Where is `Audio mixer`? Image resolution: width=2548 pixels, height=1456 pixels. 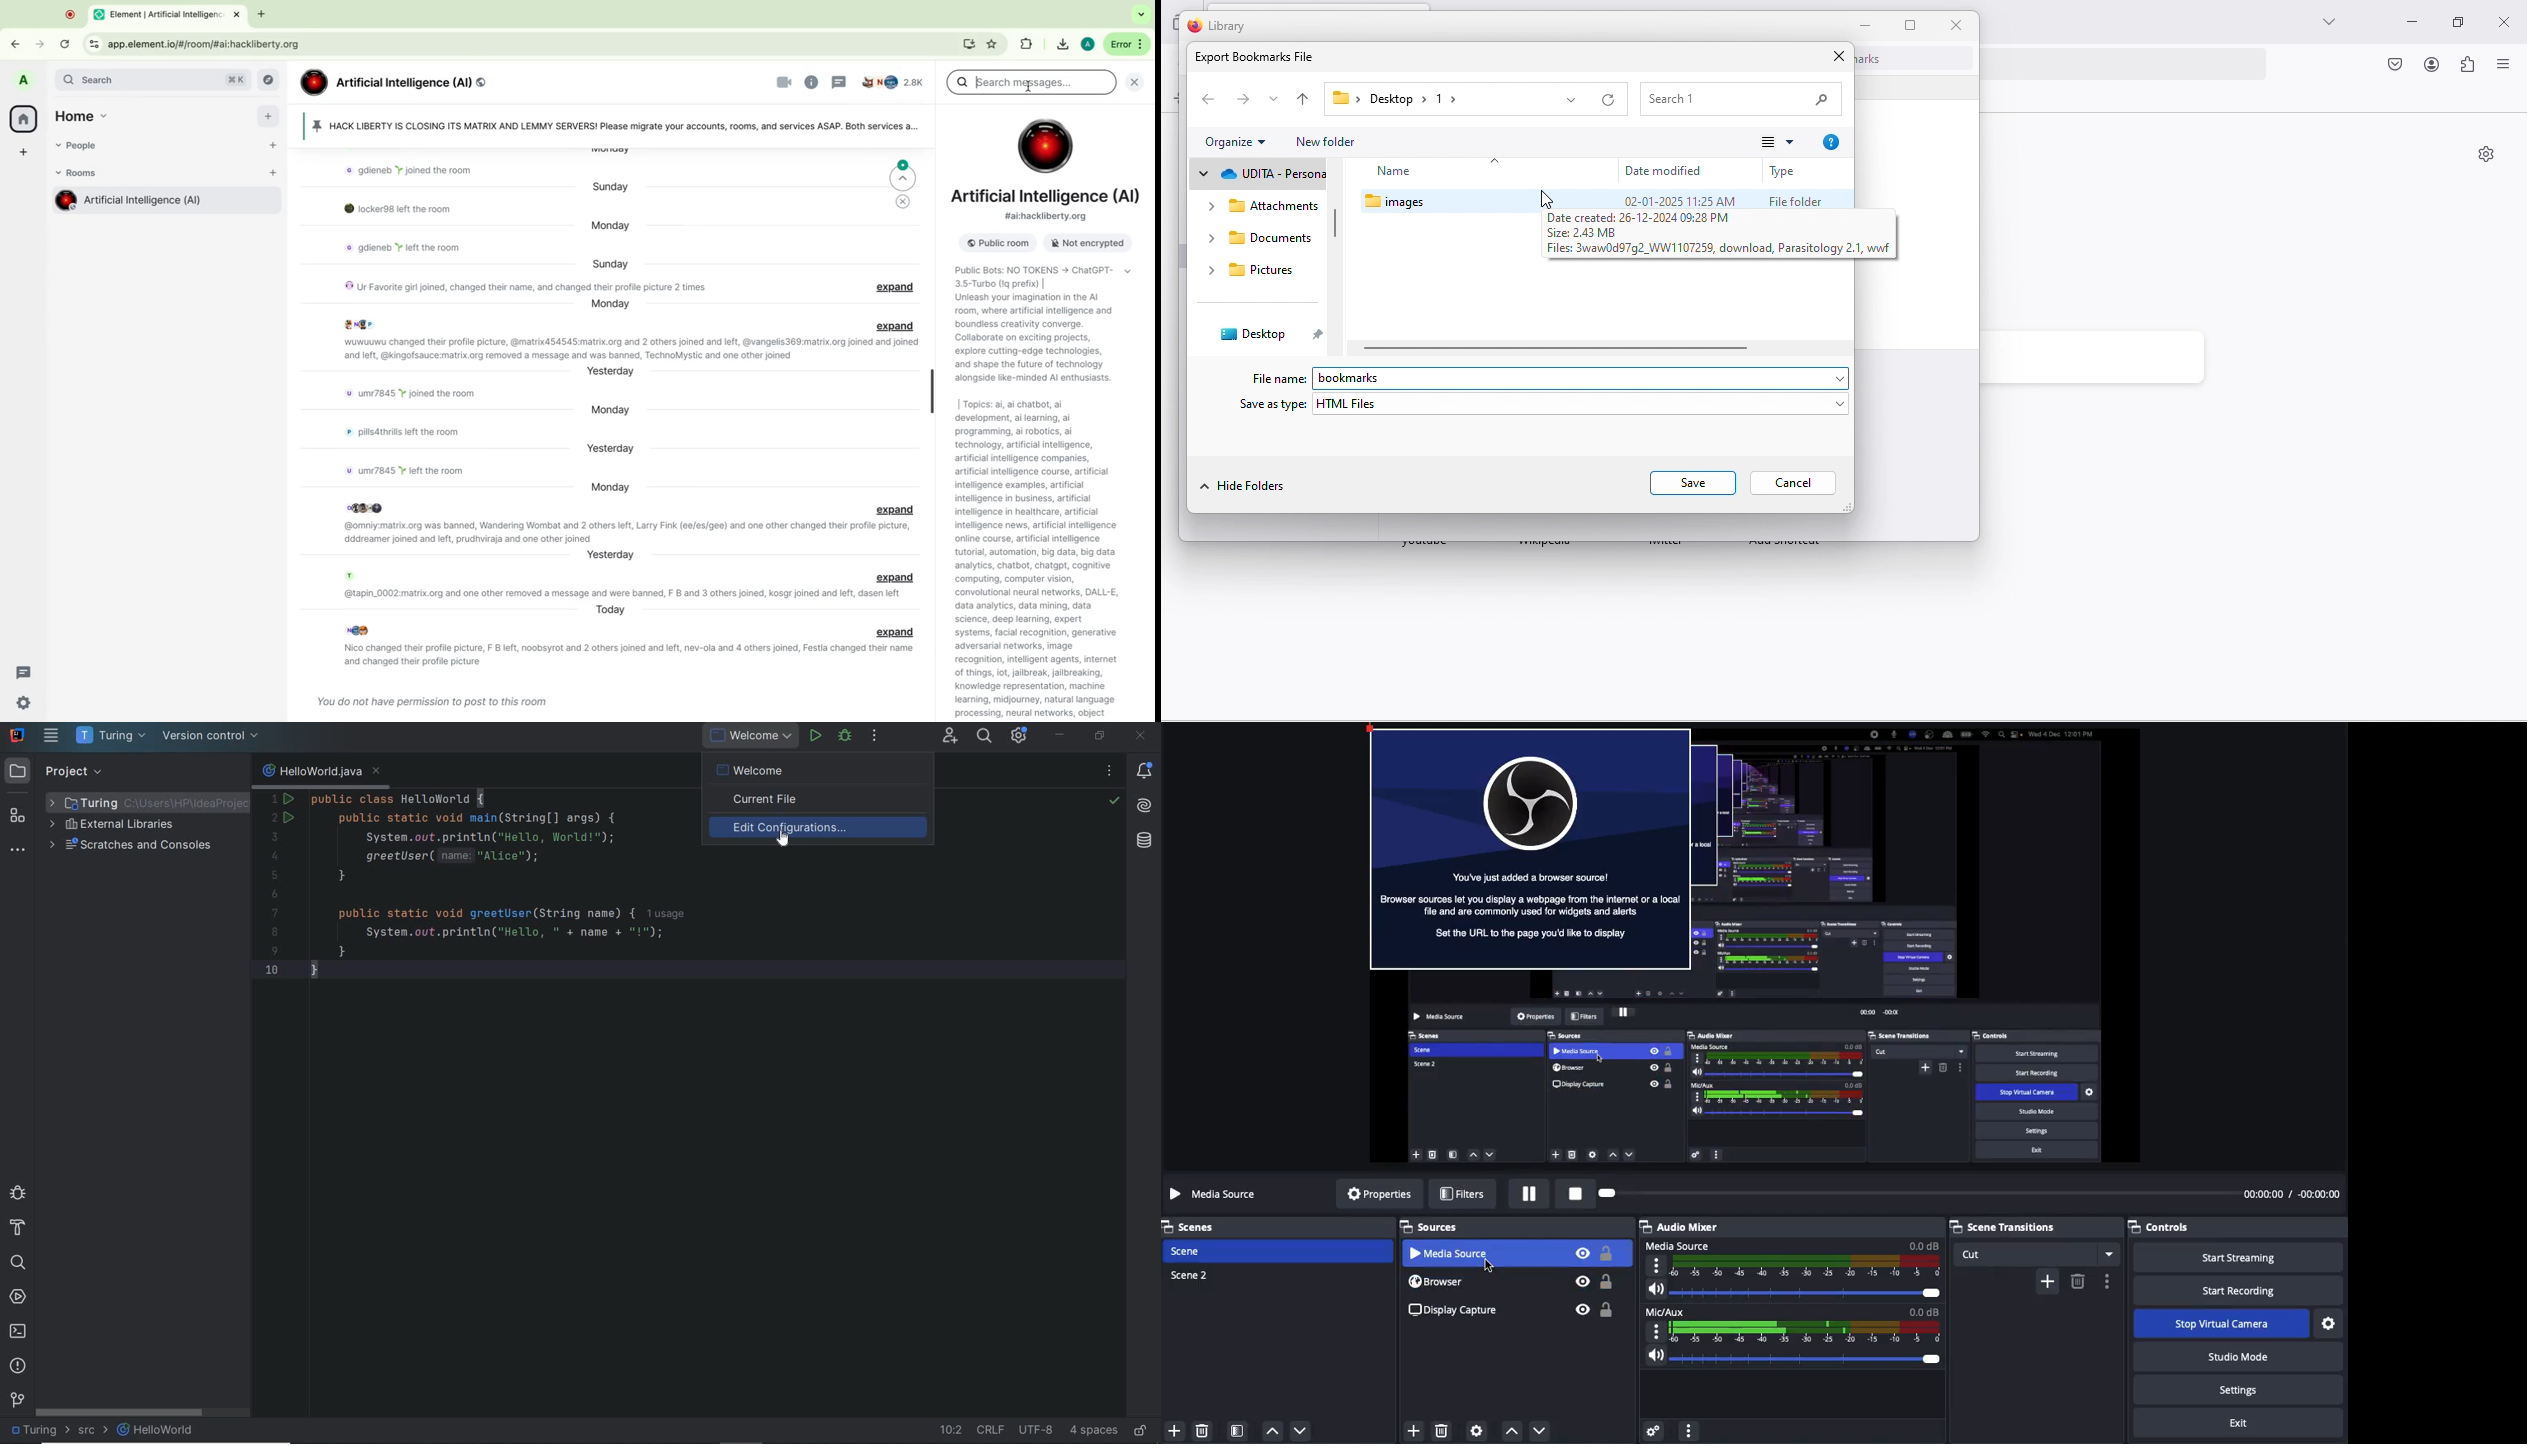 Audio mixer is located at coordinates (1790, 1227).